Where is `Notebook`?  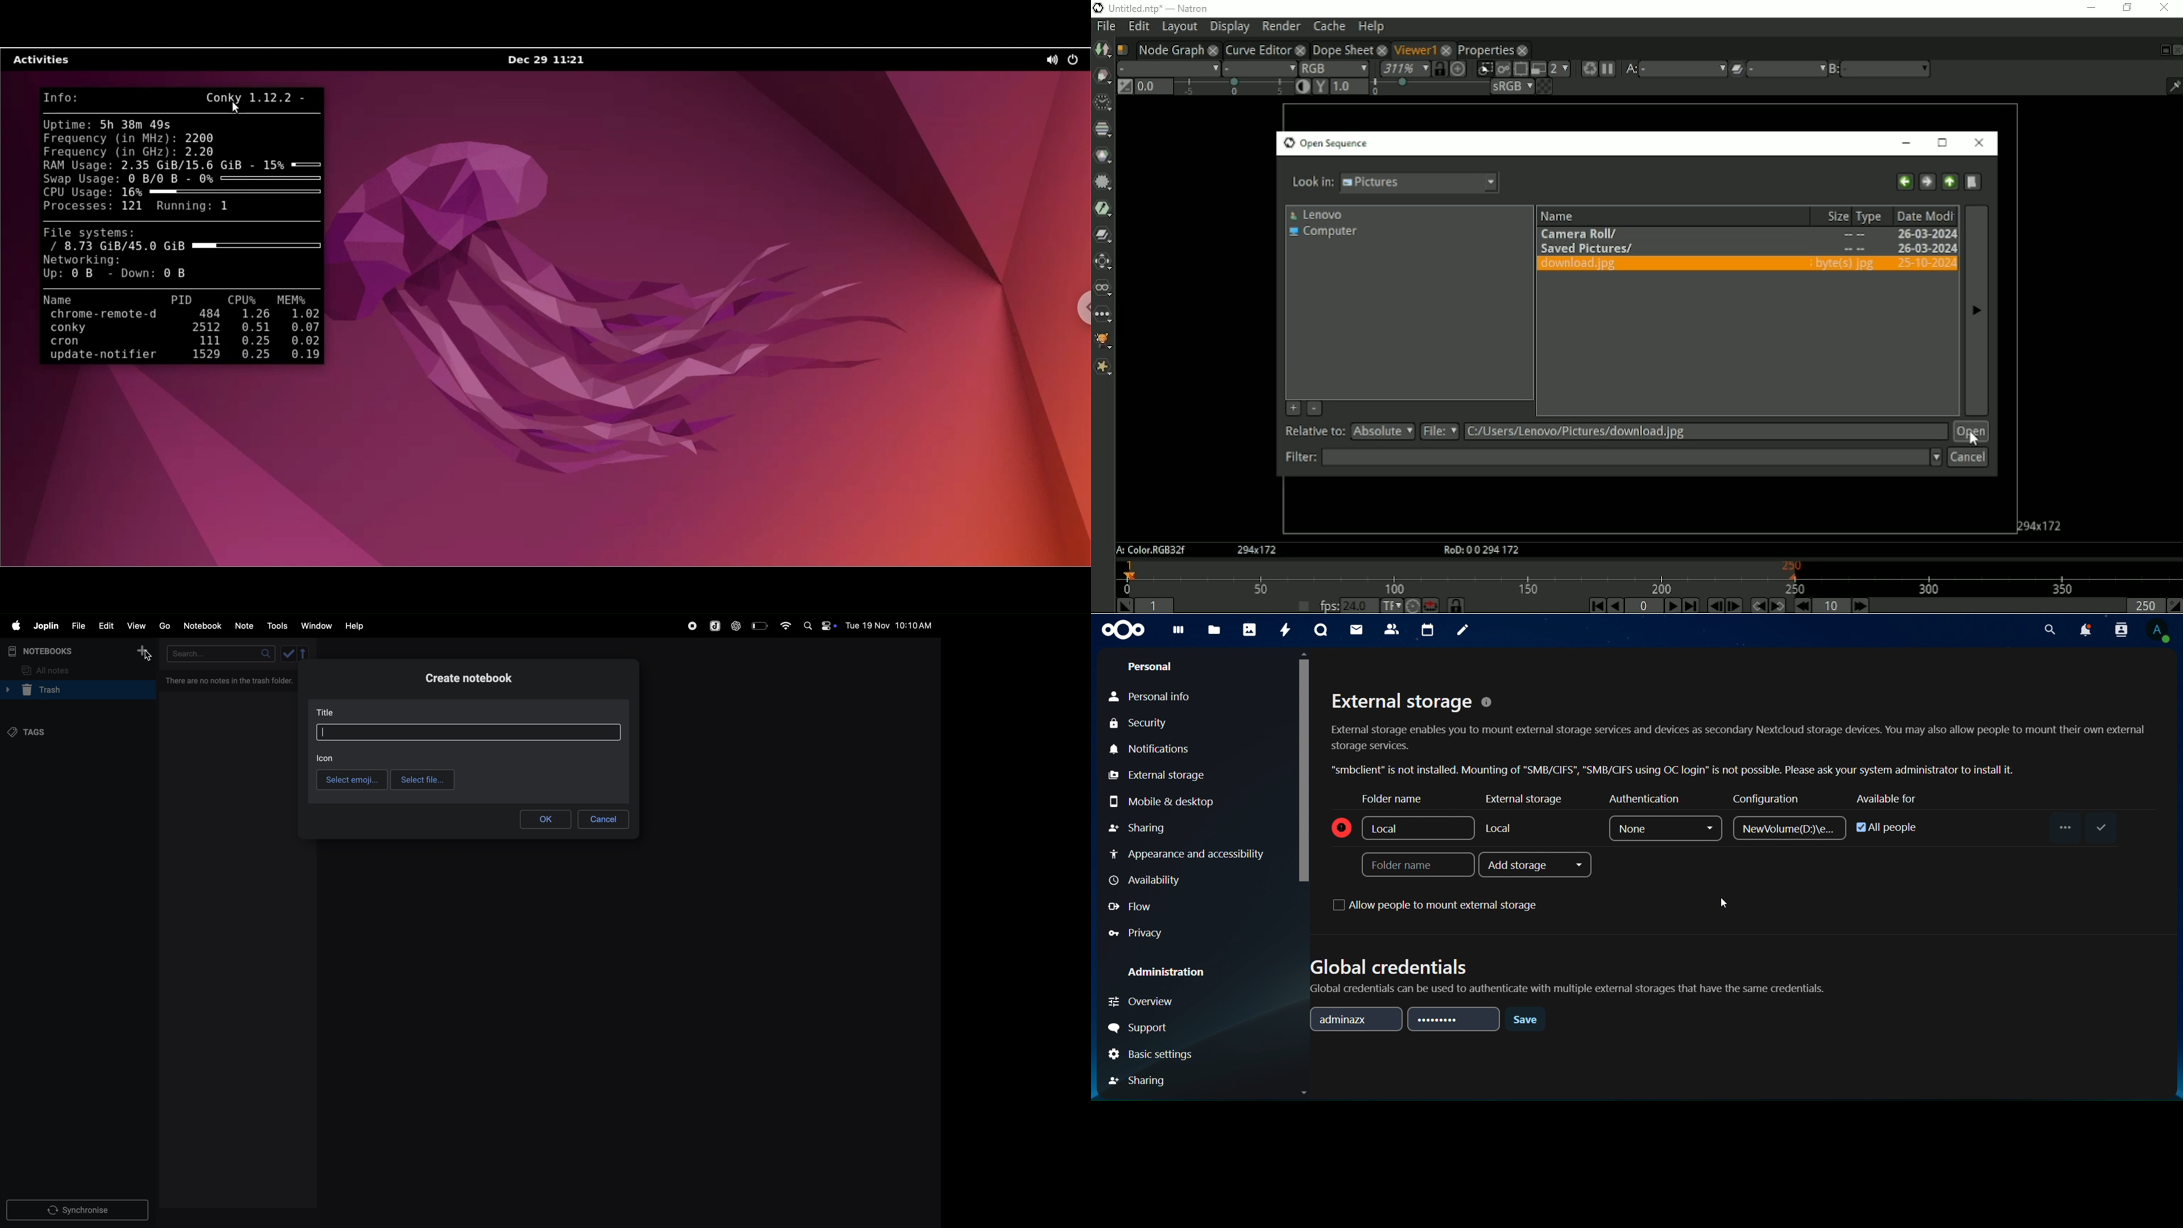 Notebook is located at coordinates (205, 626).